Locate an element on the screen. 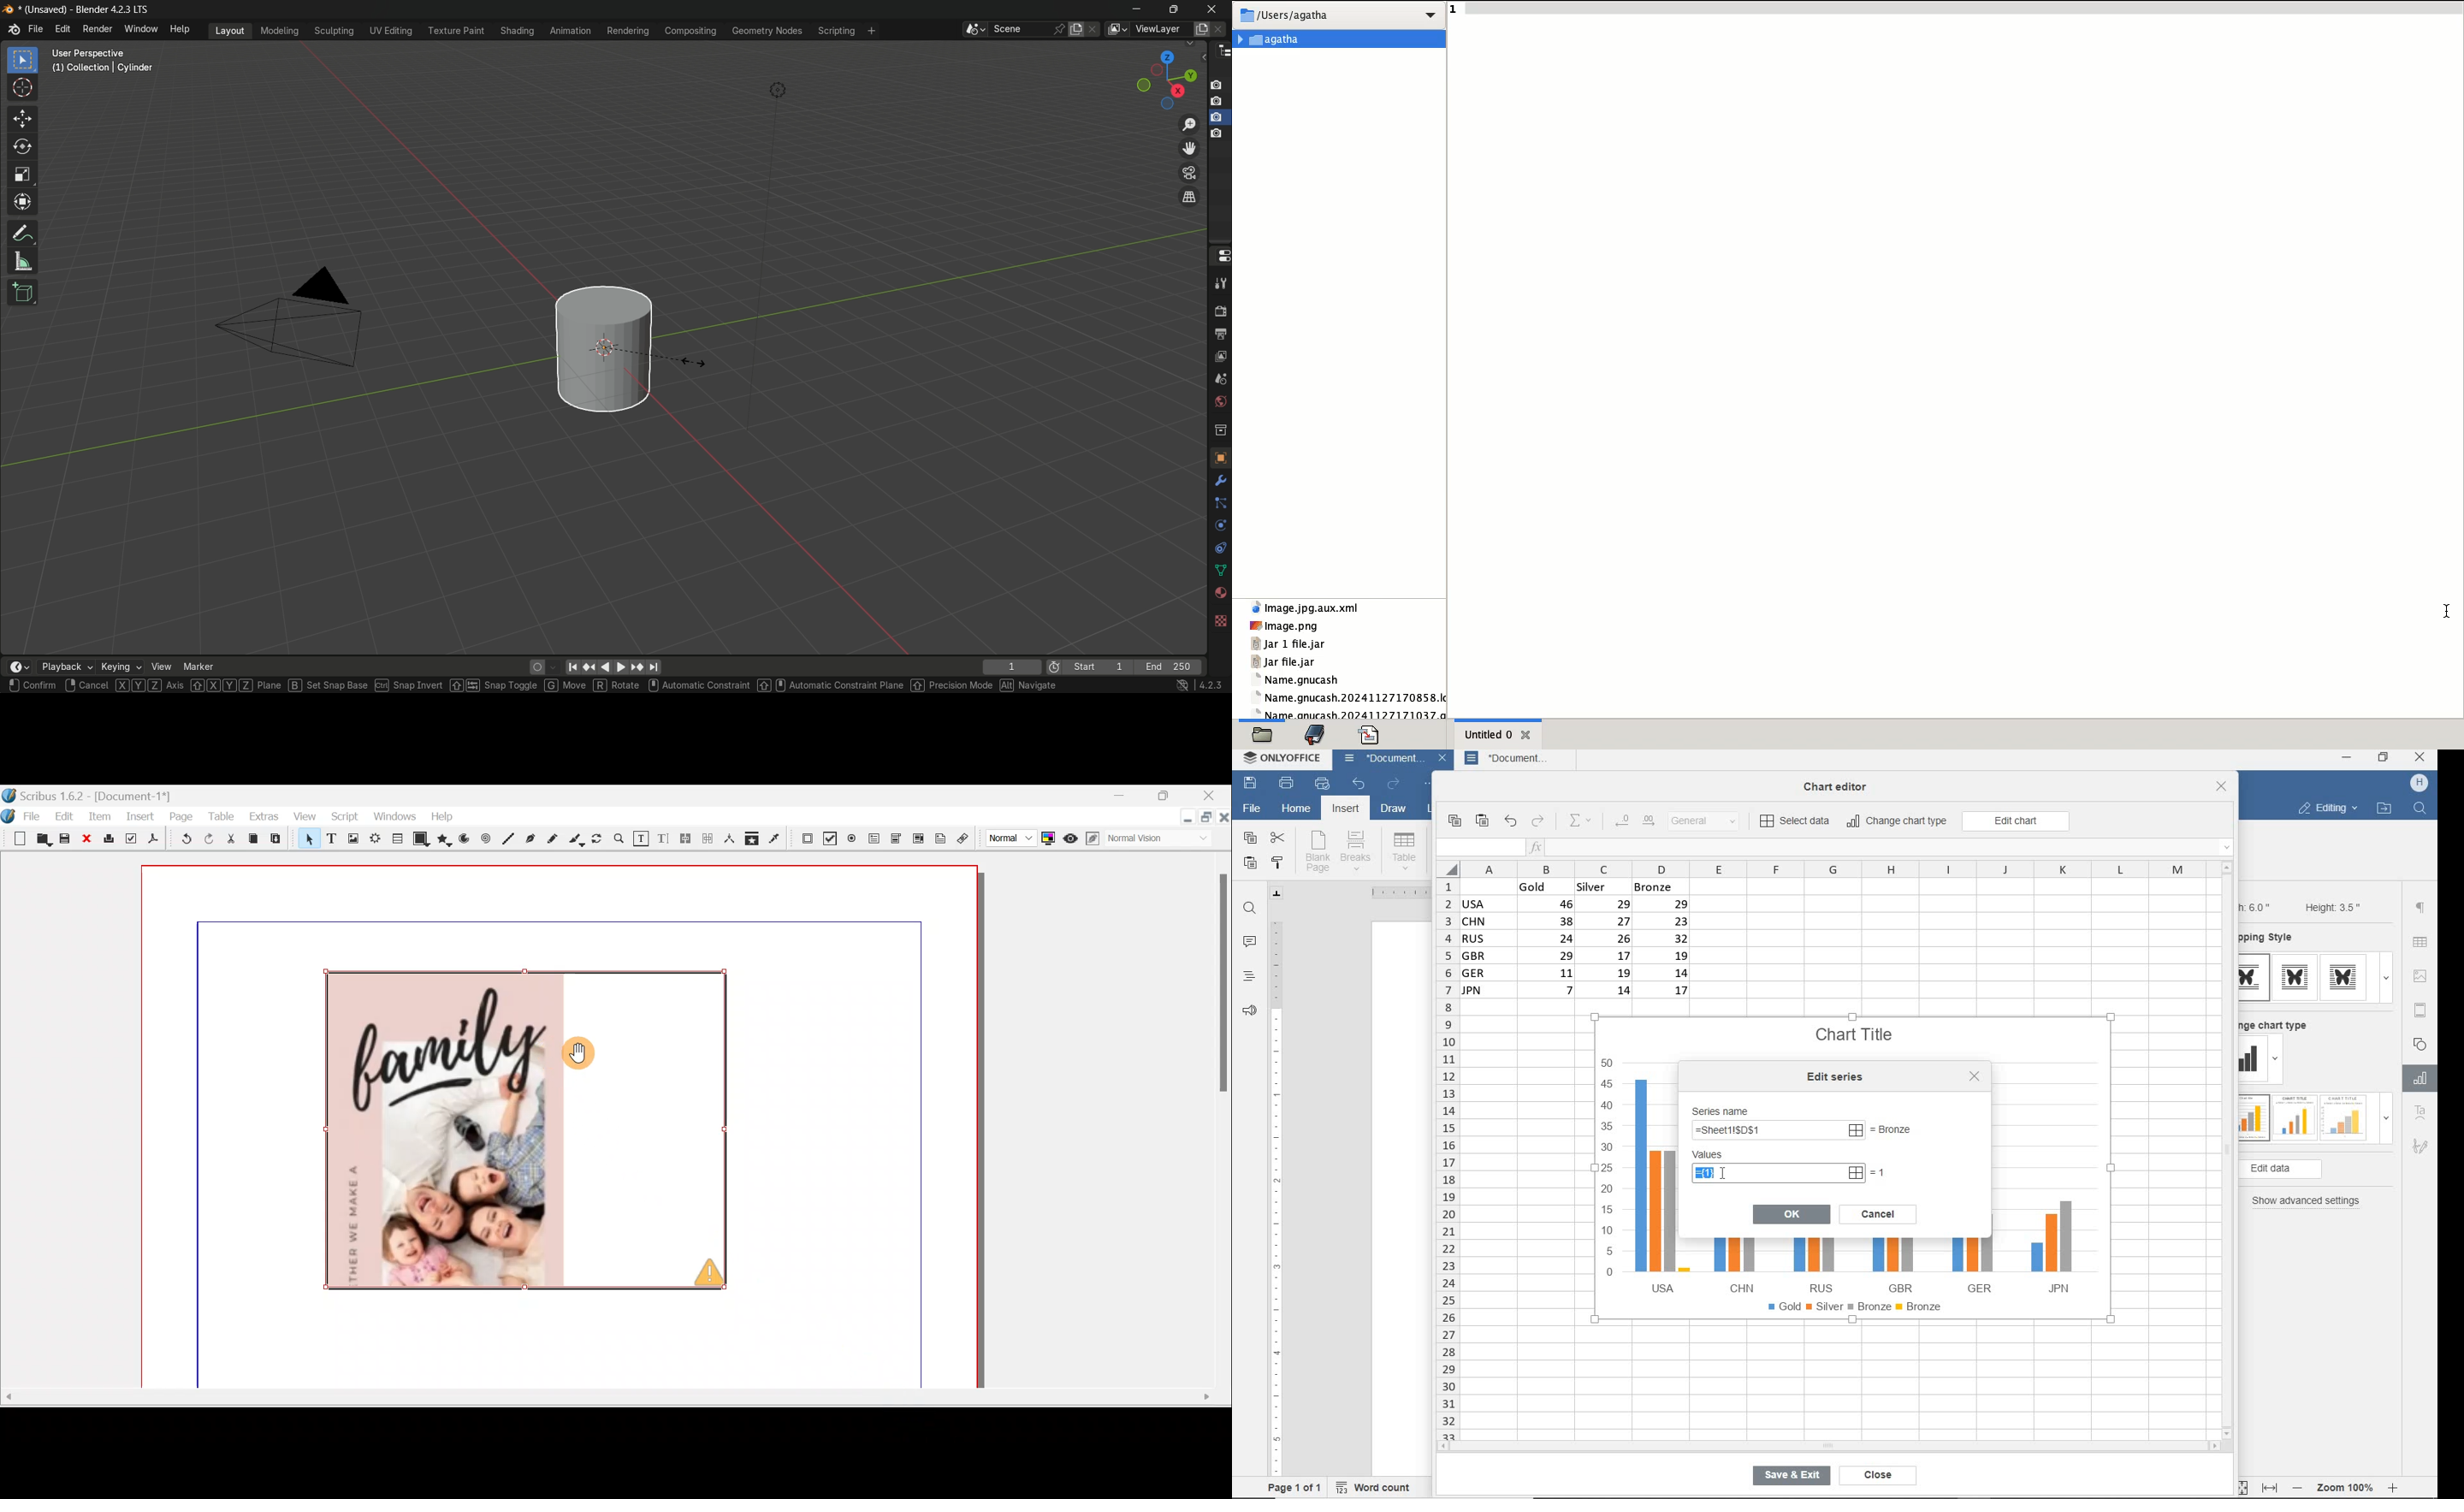  edit chart is located at coordinates (2016, 821).